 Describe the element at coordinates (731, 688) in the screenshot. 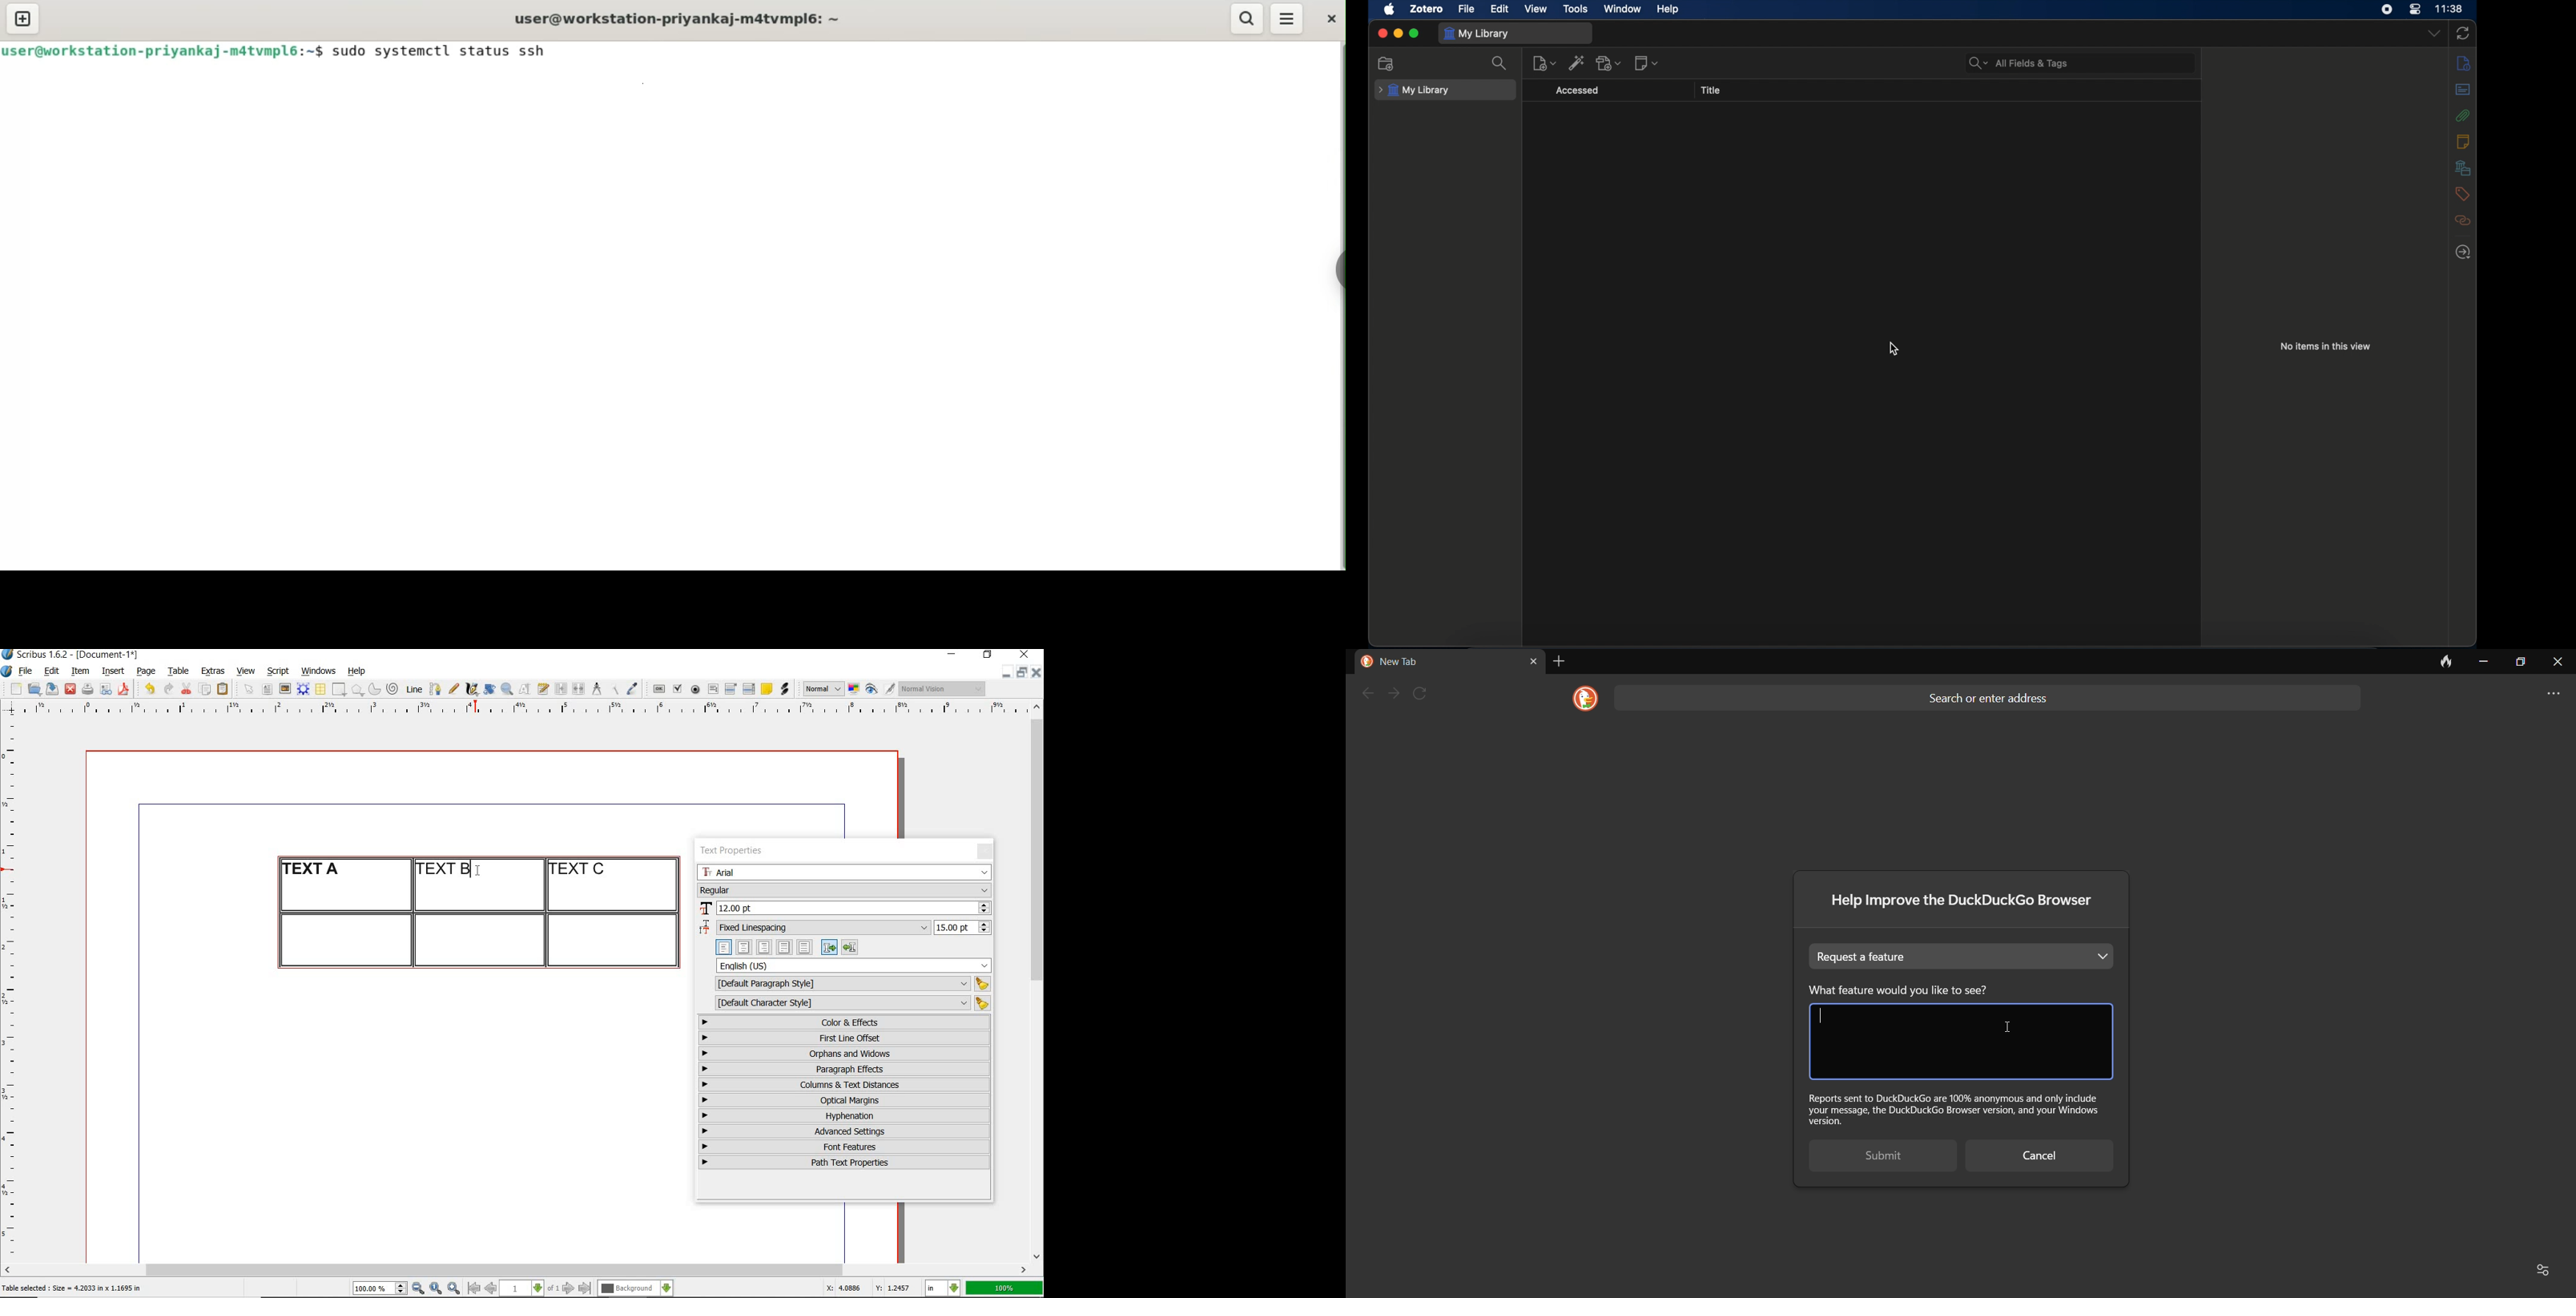

I see `pdf combo box` at that location.